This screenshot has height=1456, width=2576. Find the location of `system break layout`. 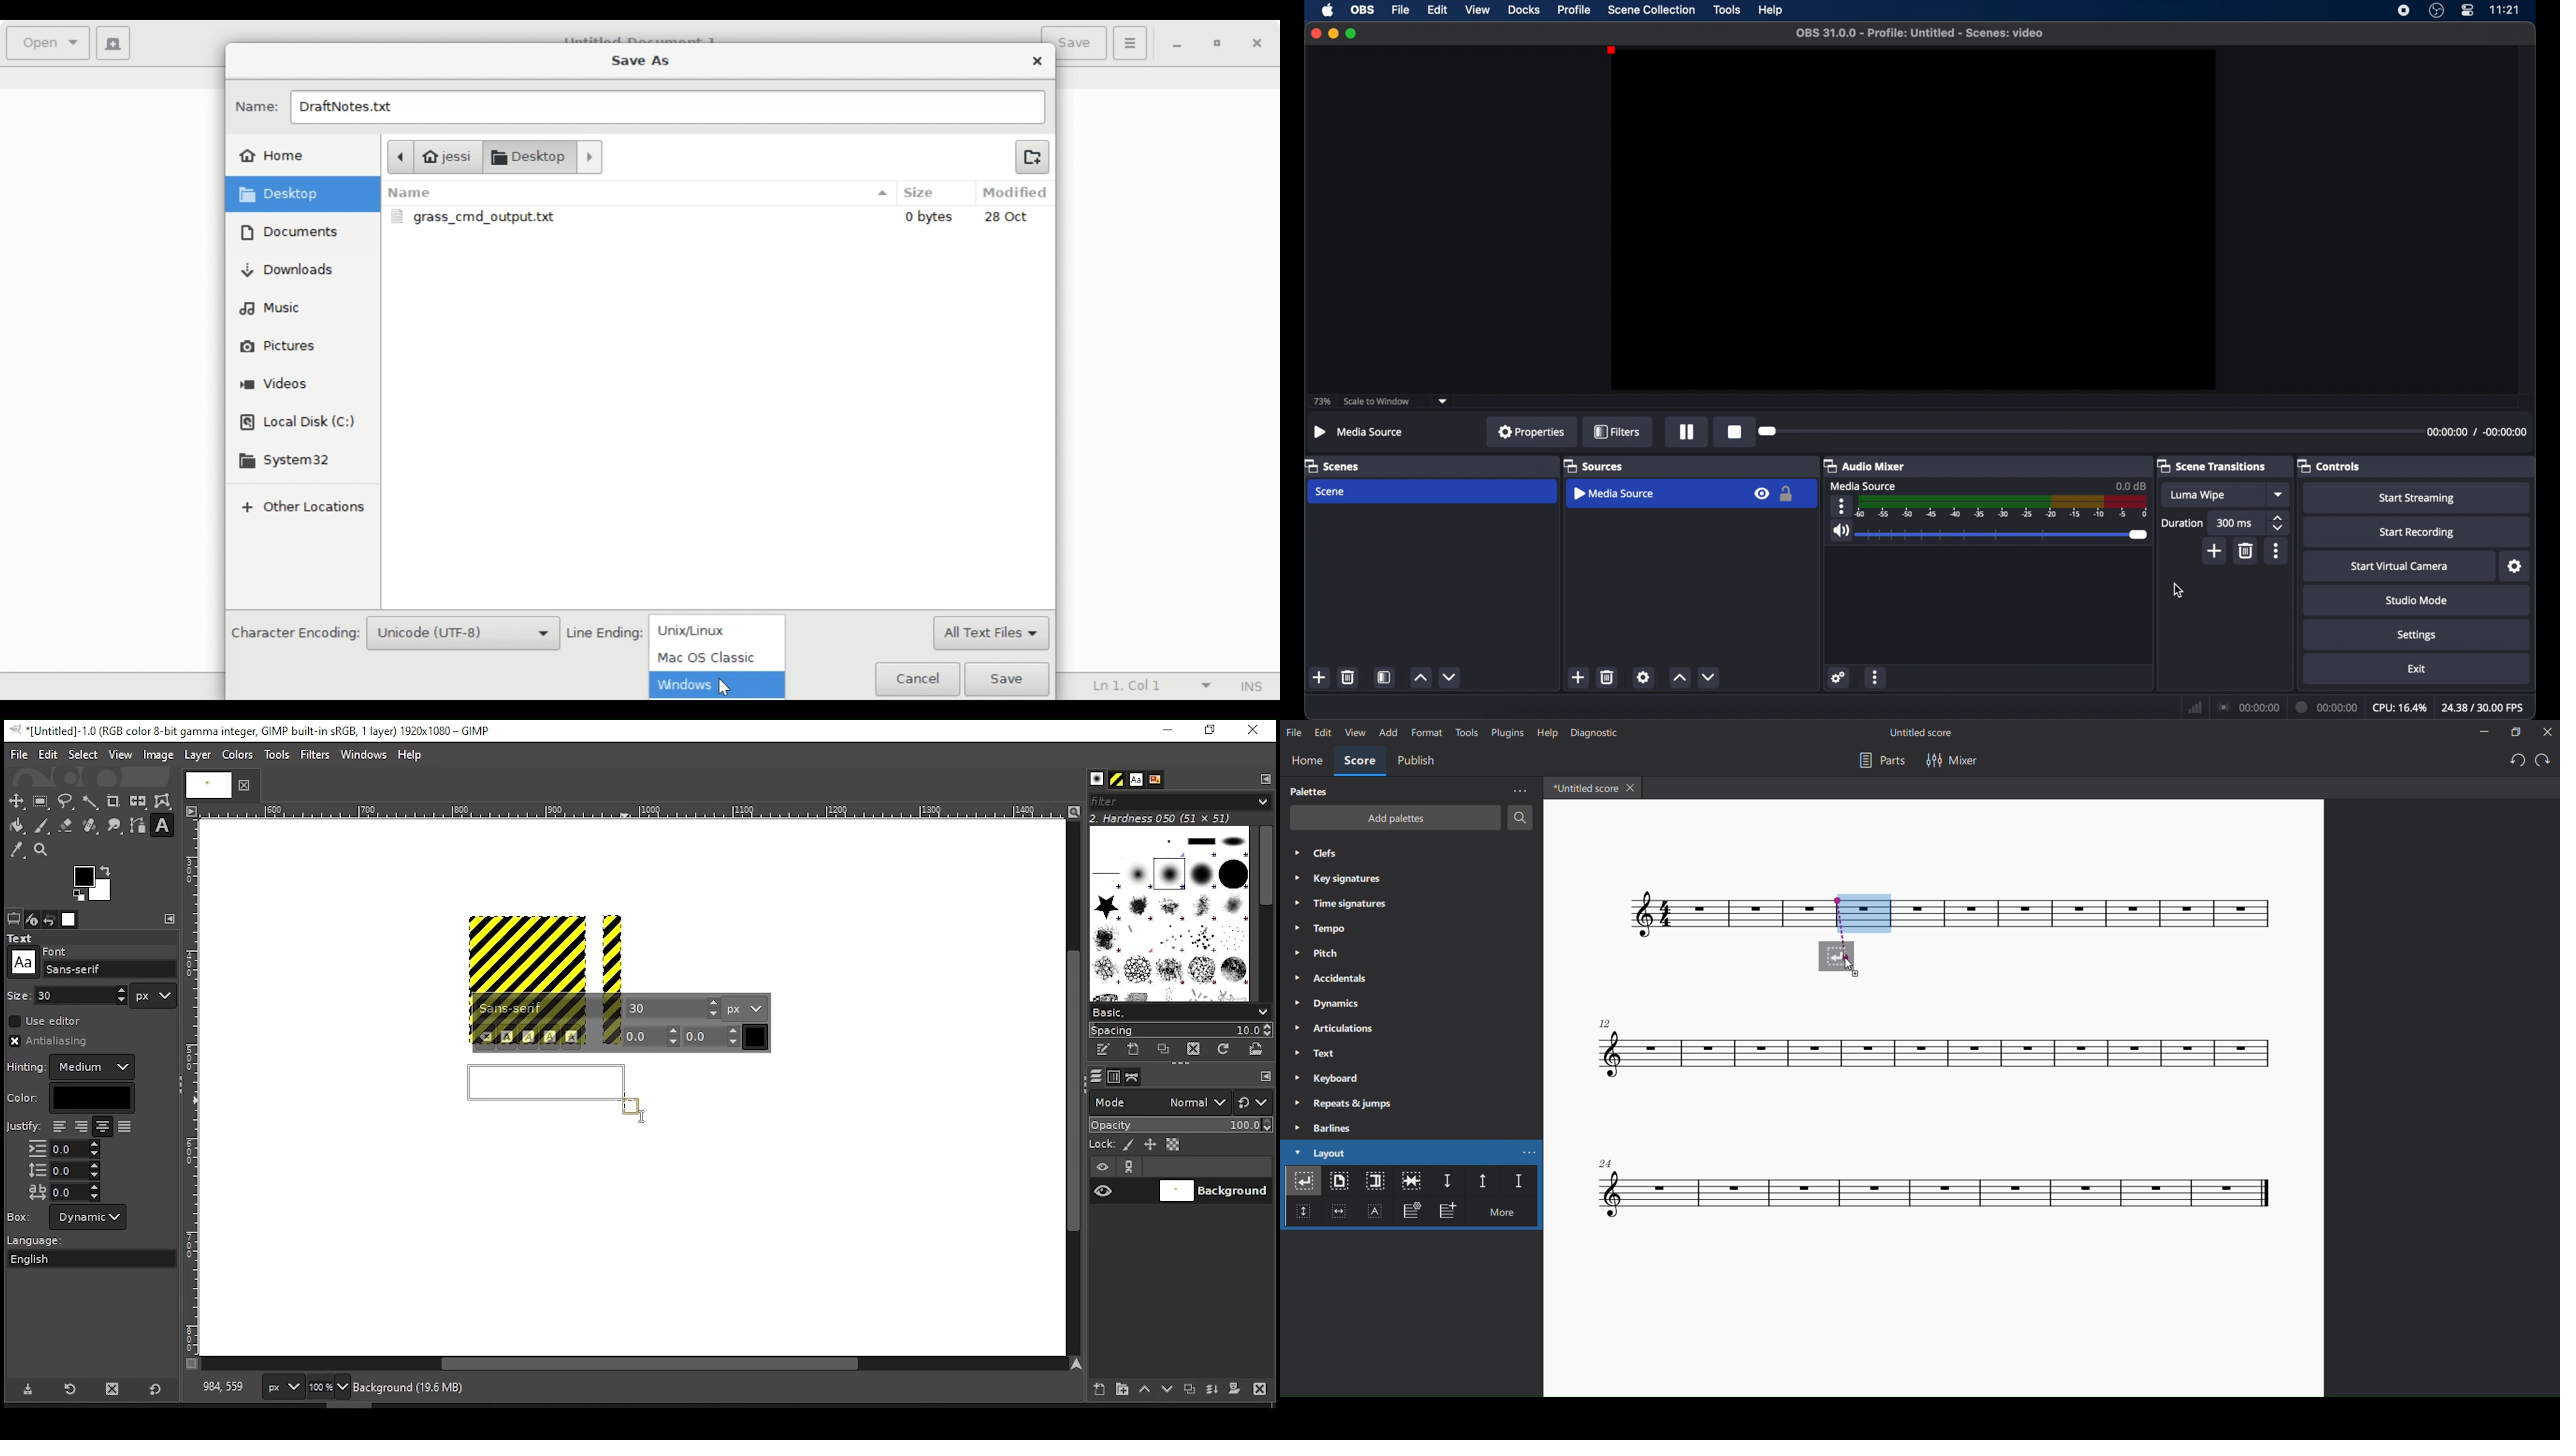

system break layout is located at coordinates (1303, 1183).